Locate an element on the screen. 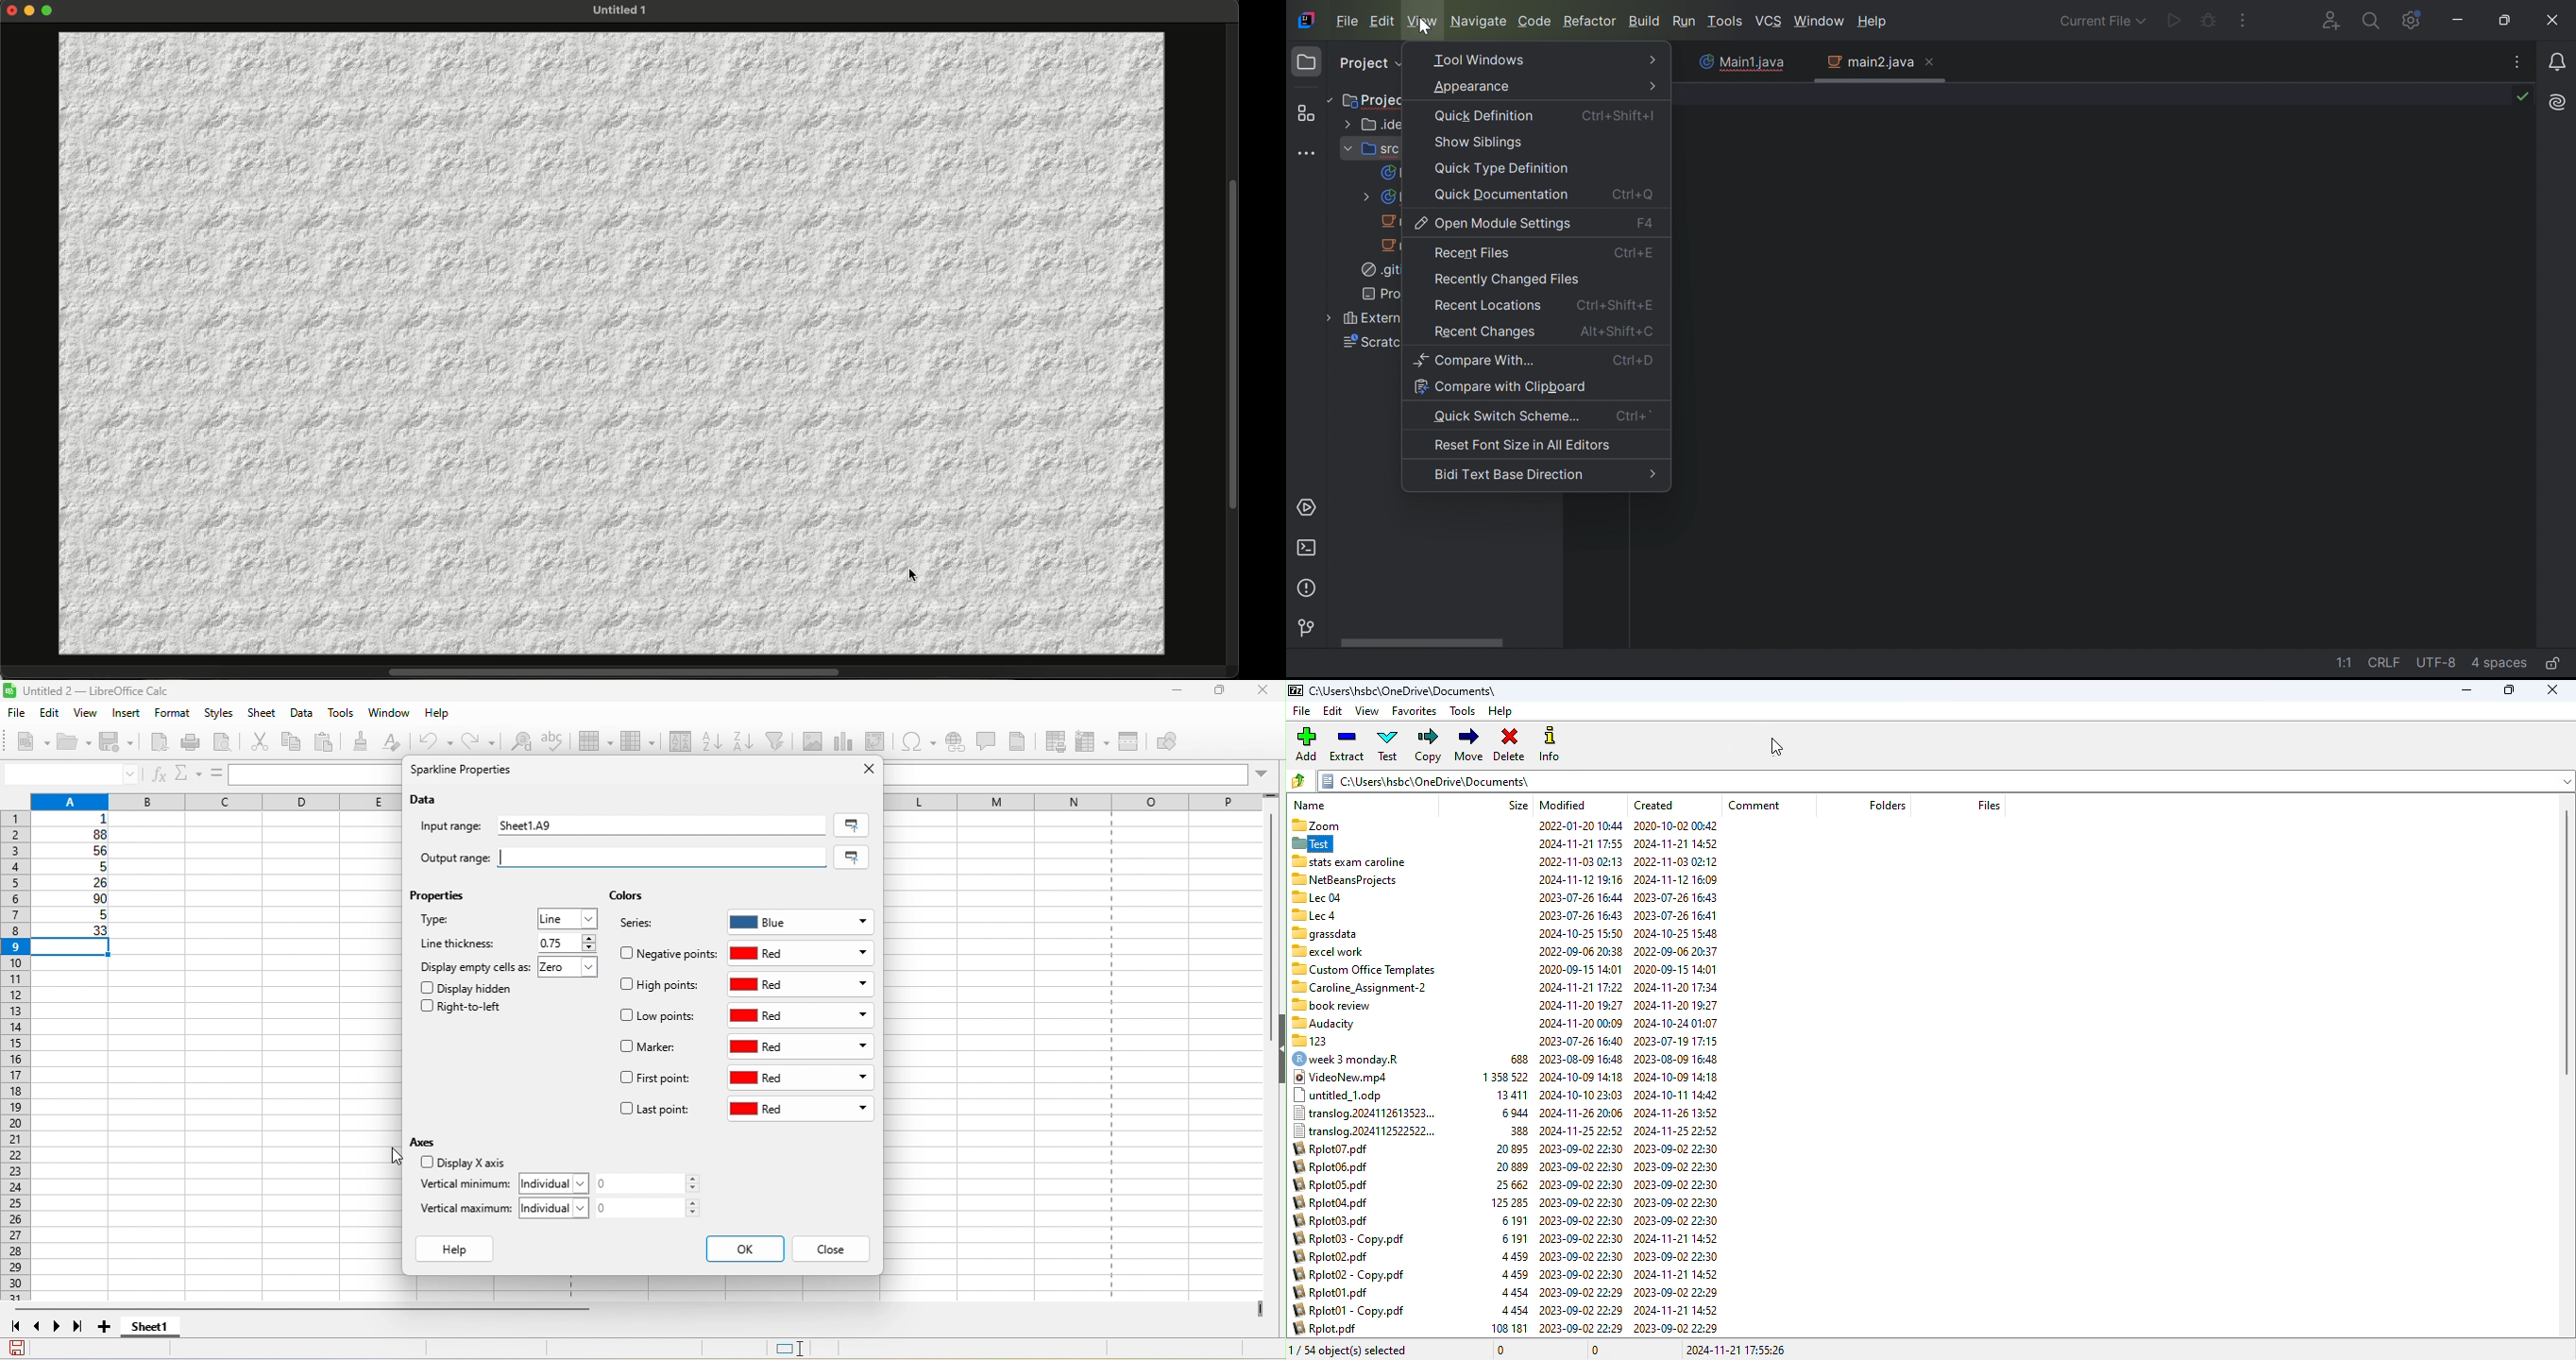 The height and width of the screenshot is (1372, 2576). delete is located at coordinates (1509, 743).